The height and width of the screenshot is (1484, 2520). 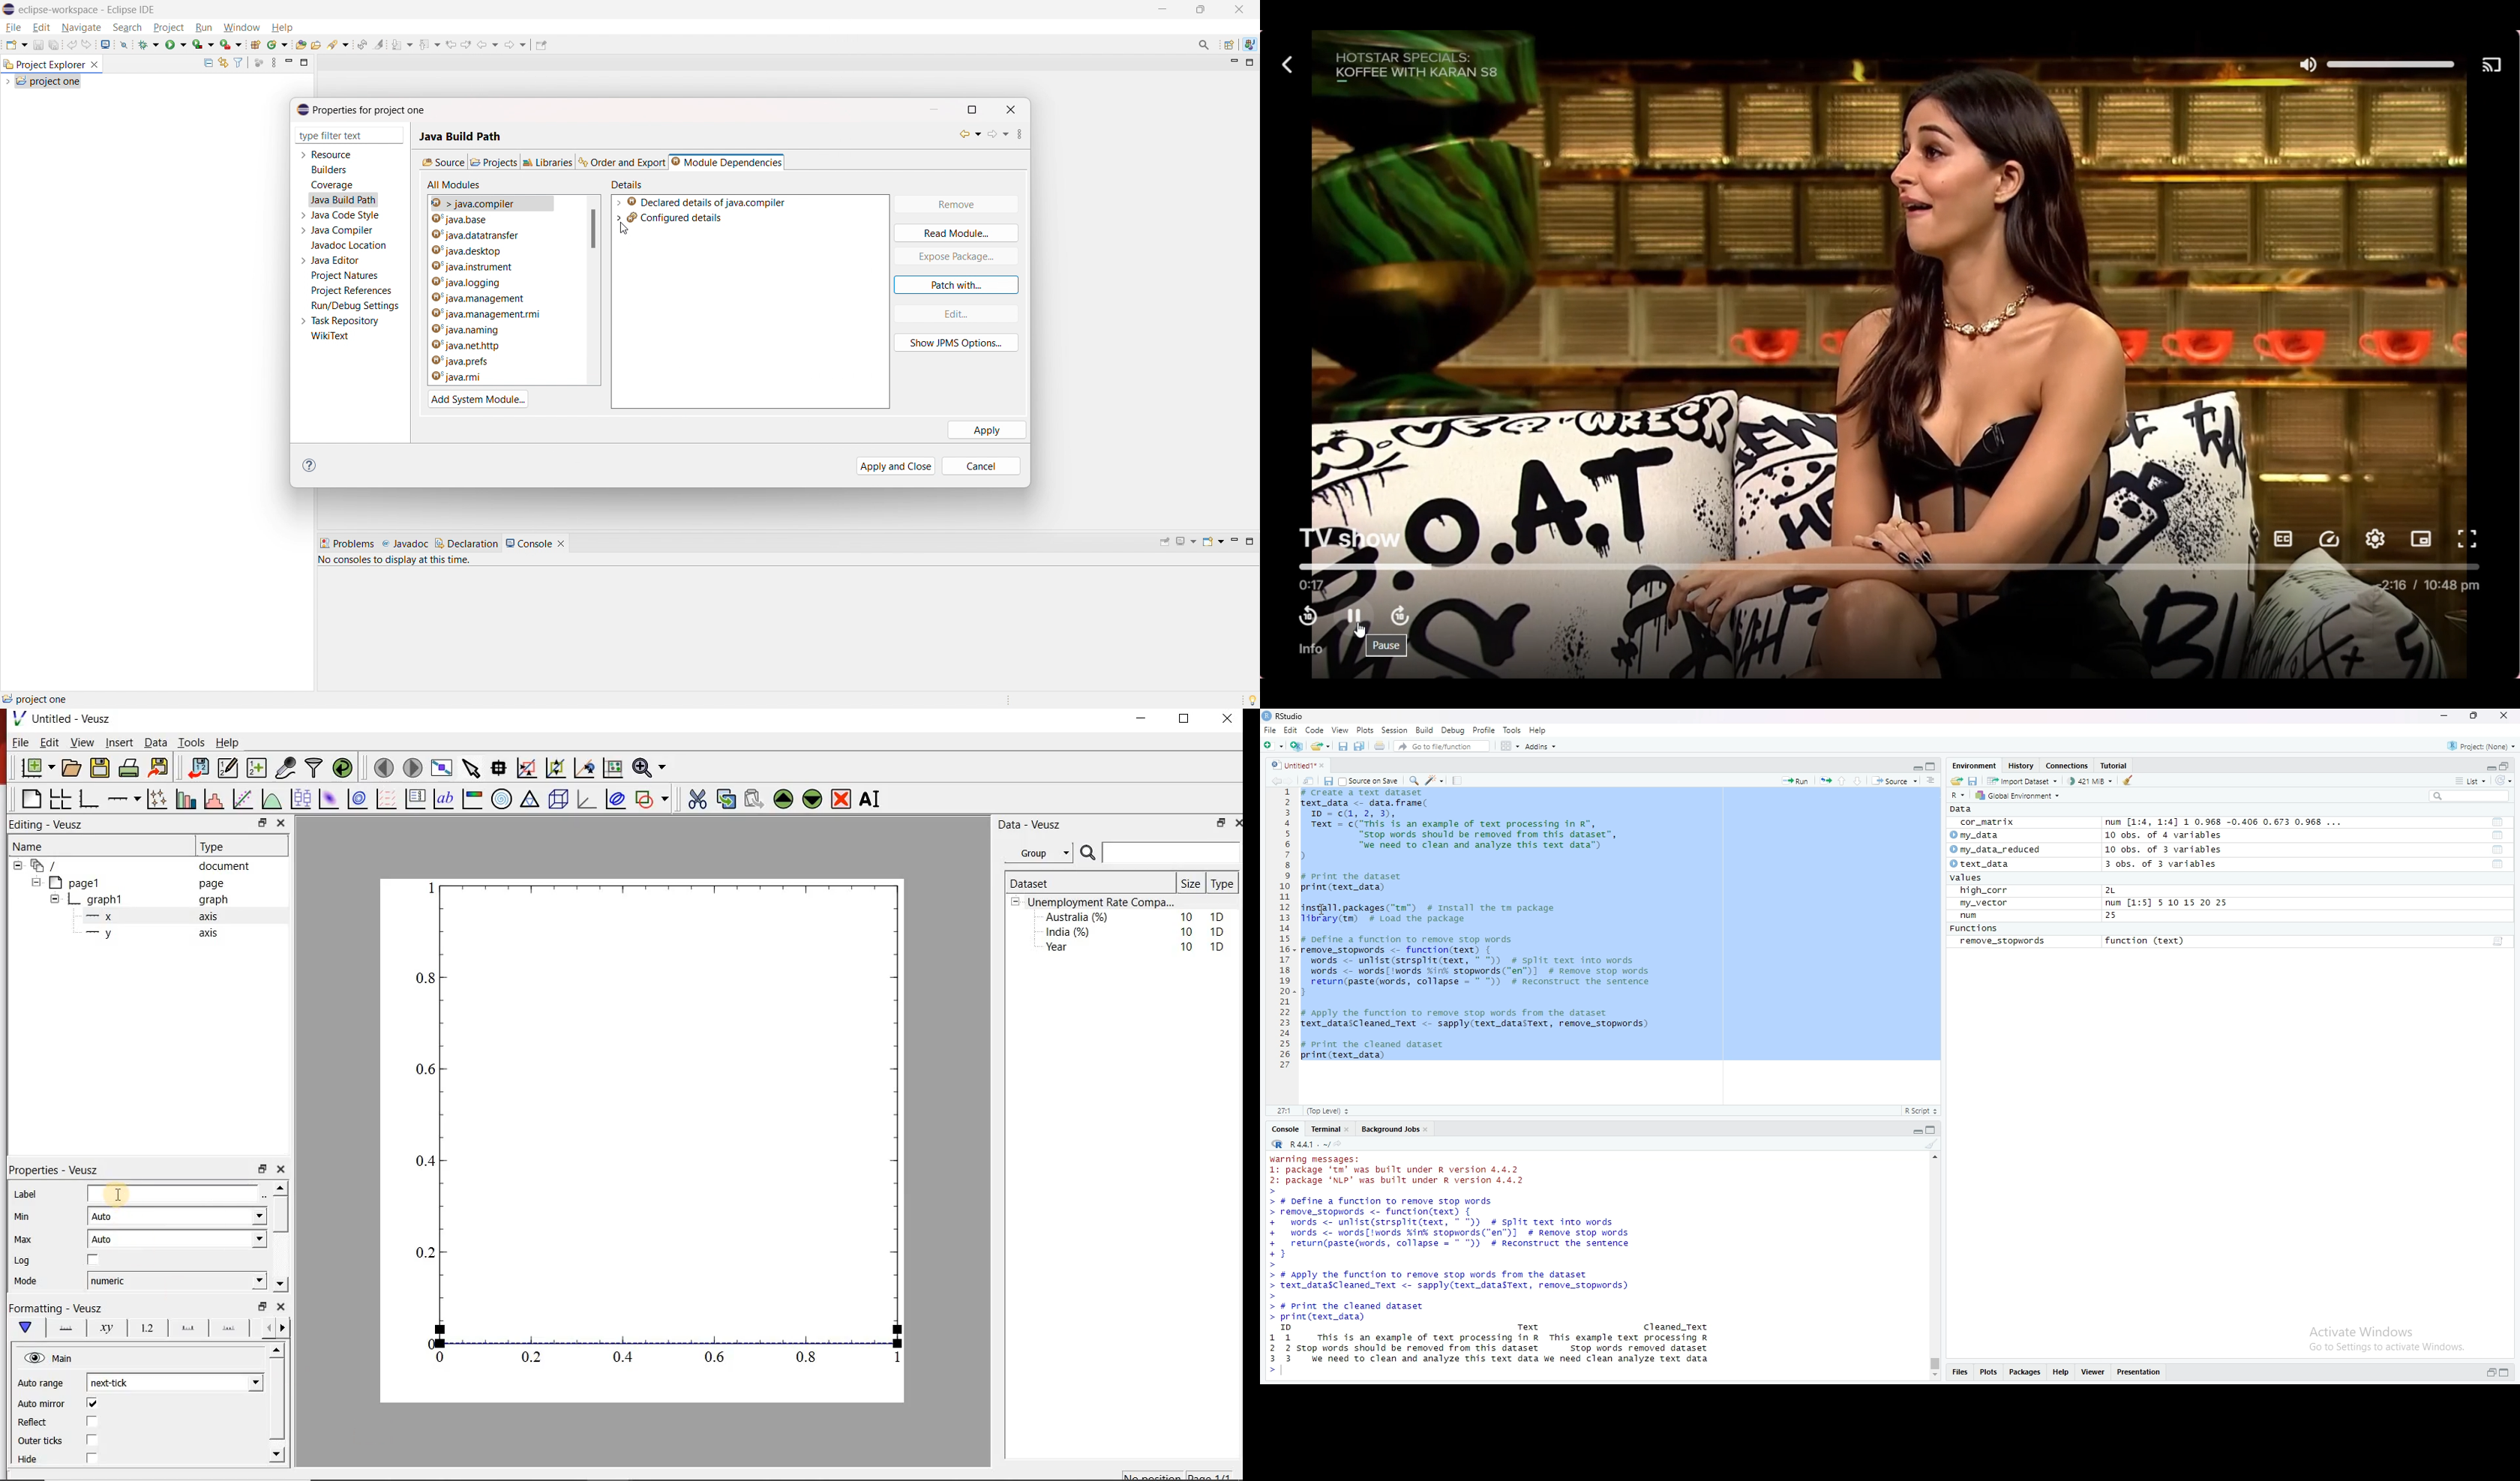 What do you see at coordinates (1395, 730) in the screenshot?
I see `session` at bounding box center [1395, 730].